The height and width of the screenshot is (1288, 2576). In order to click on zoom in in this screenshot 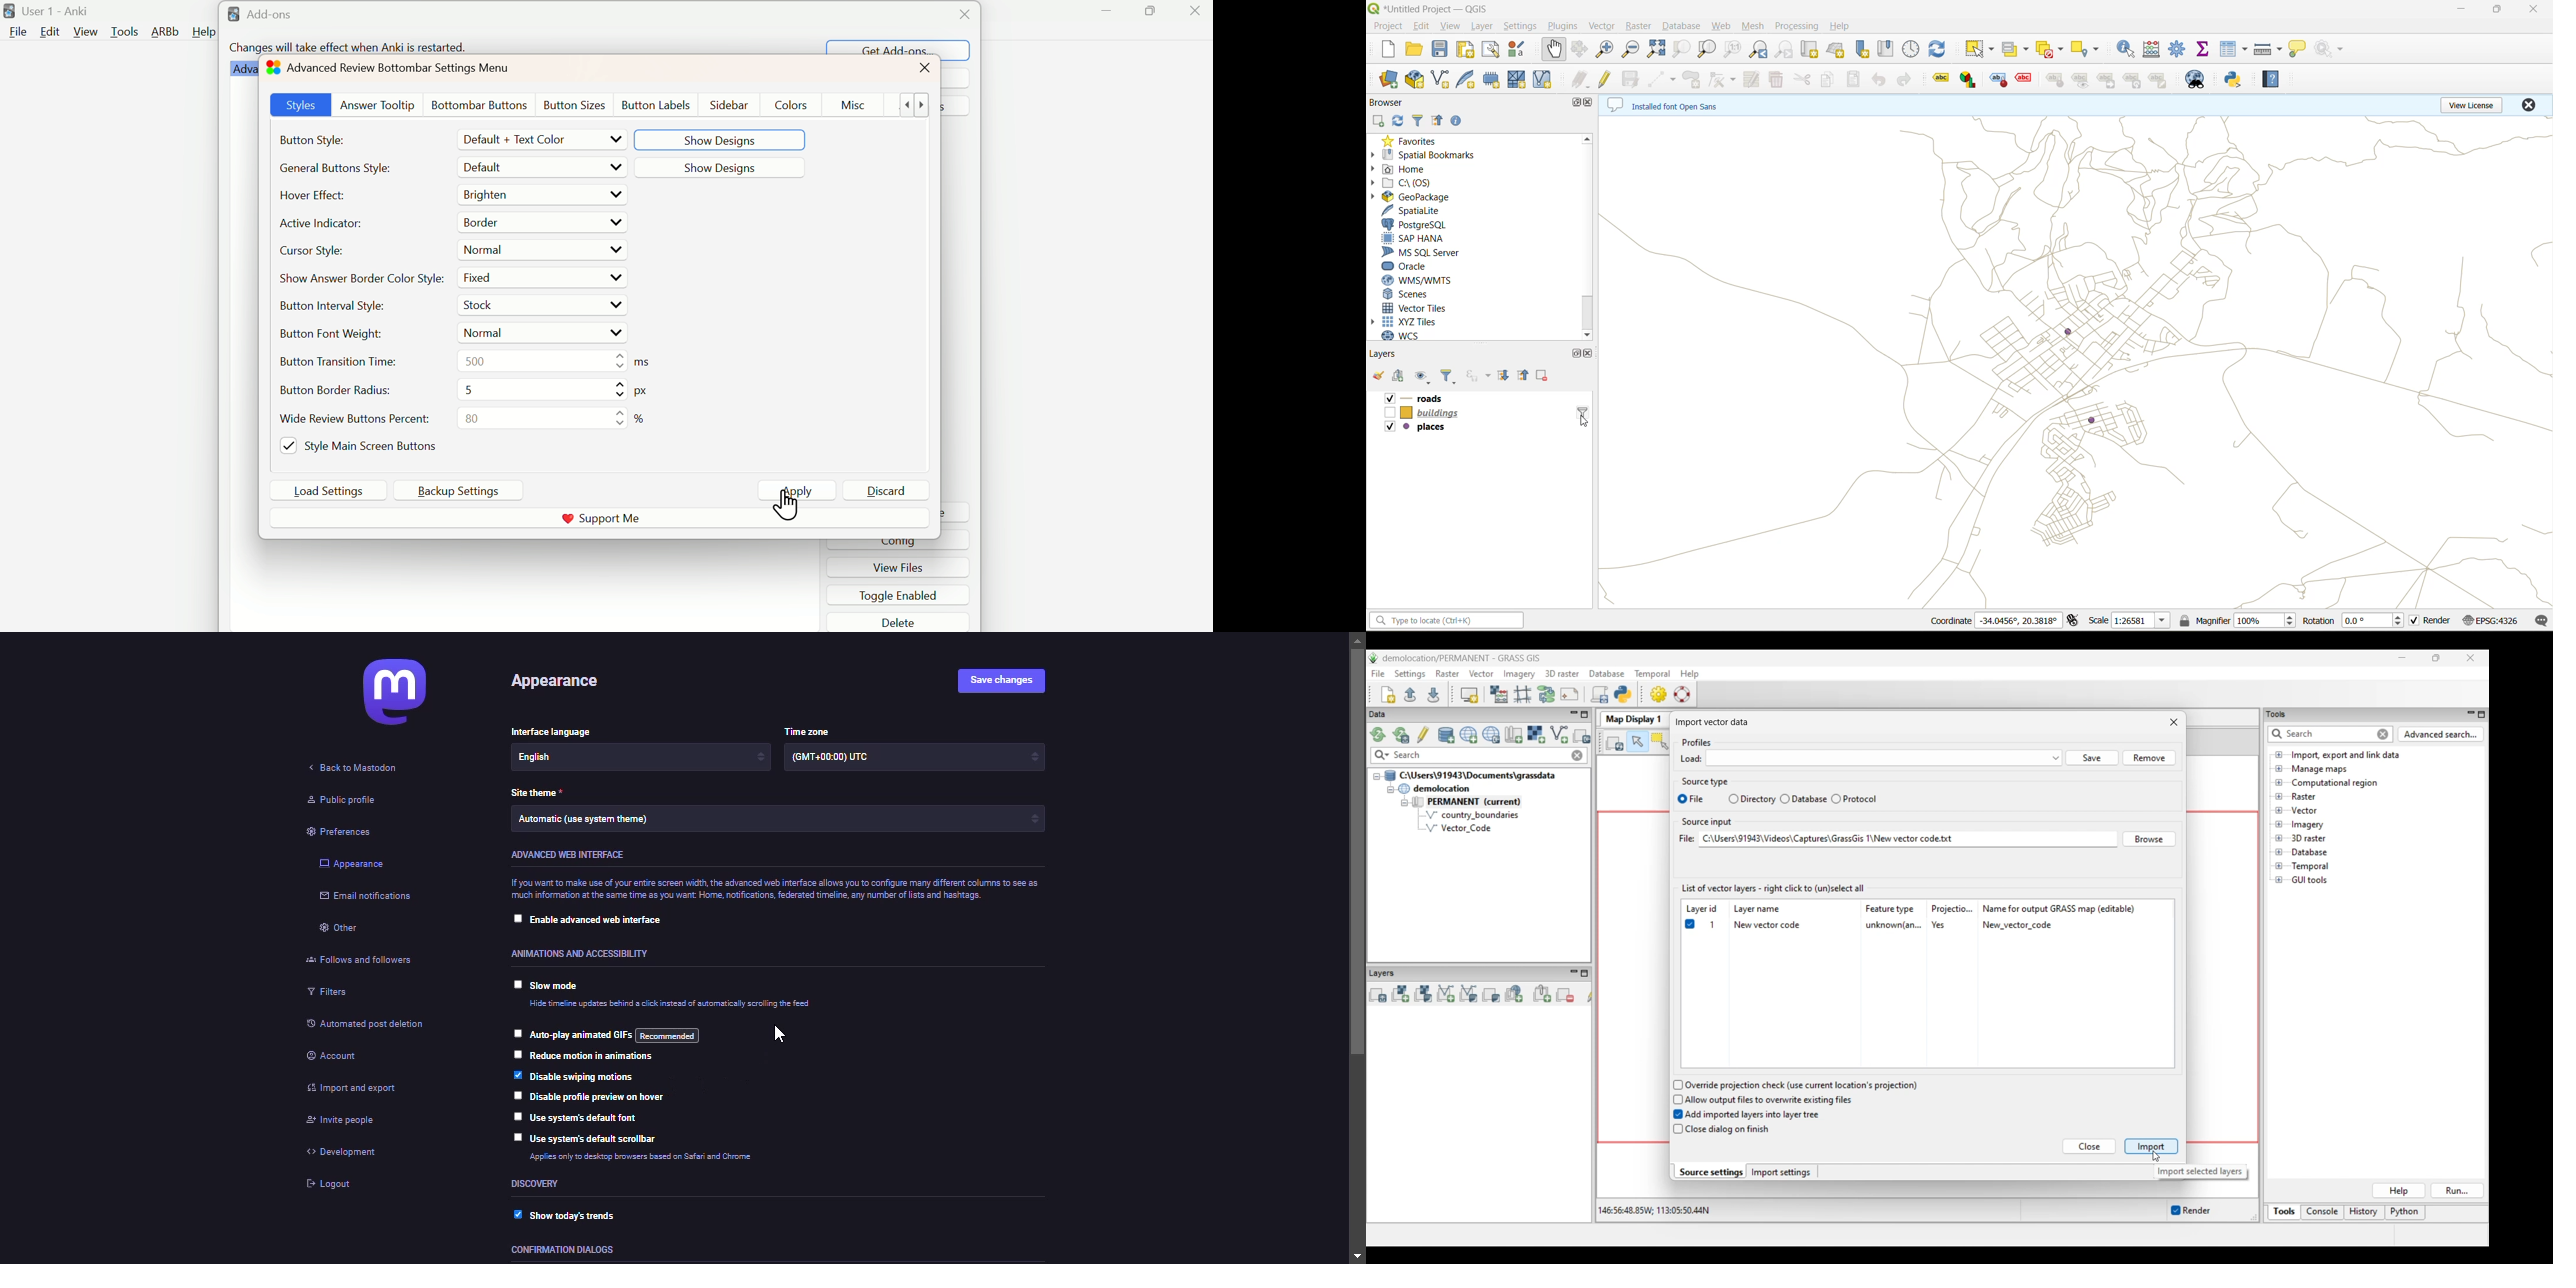, I will do `click(1603, 49)`.